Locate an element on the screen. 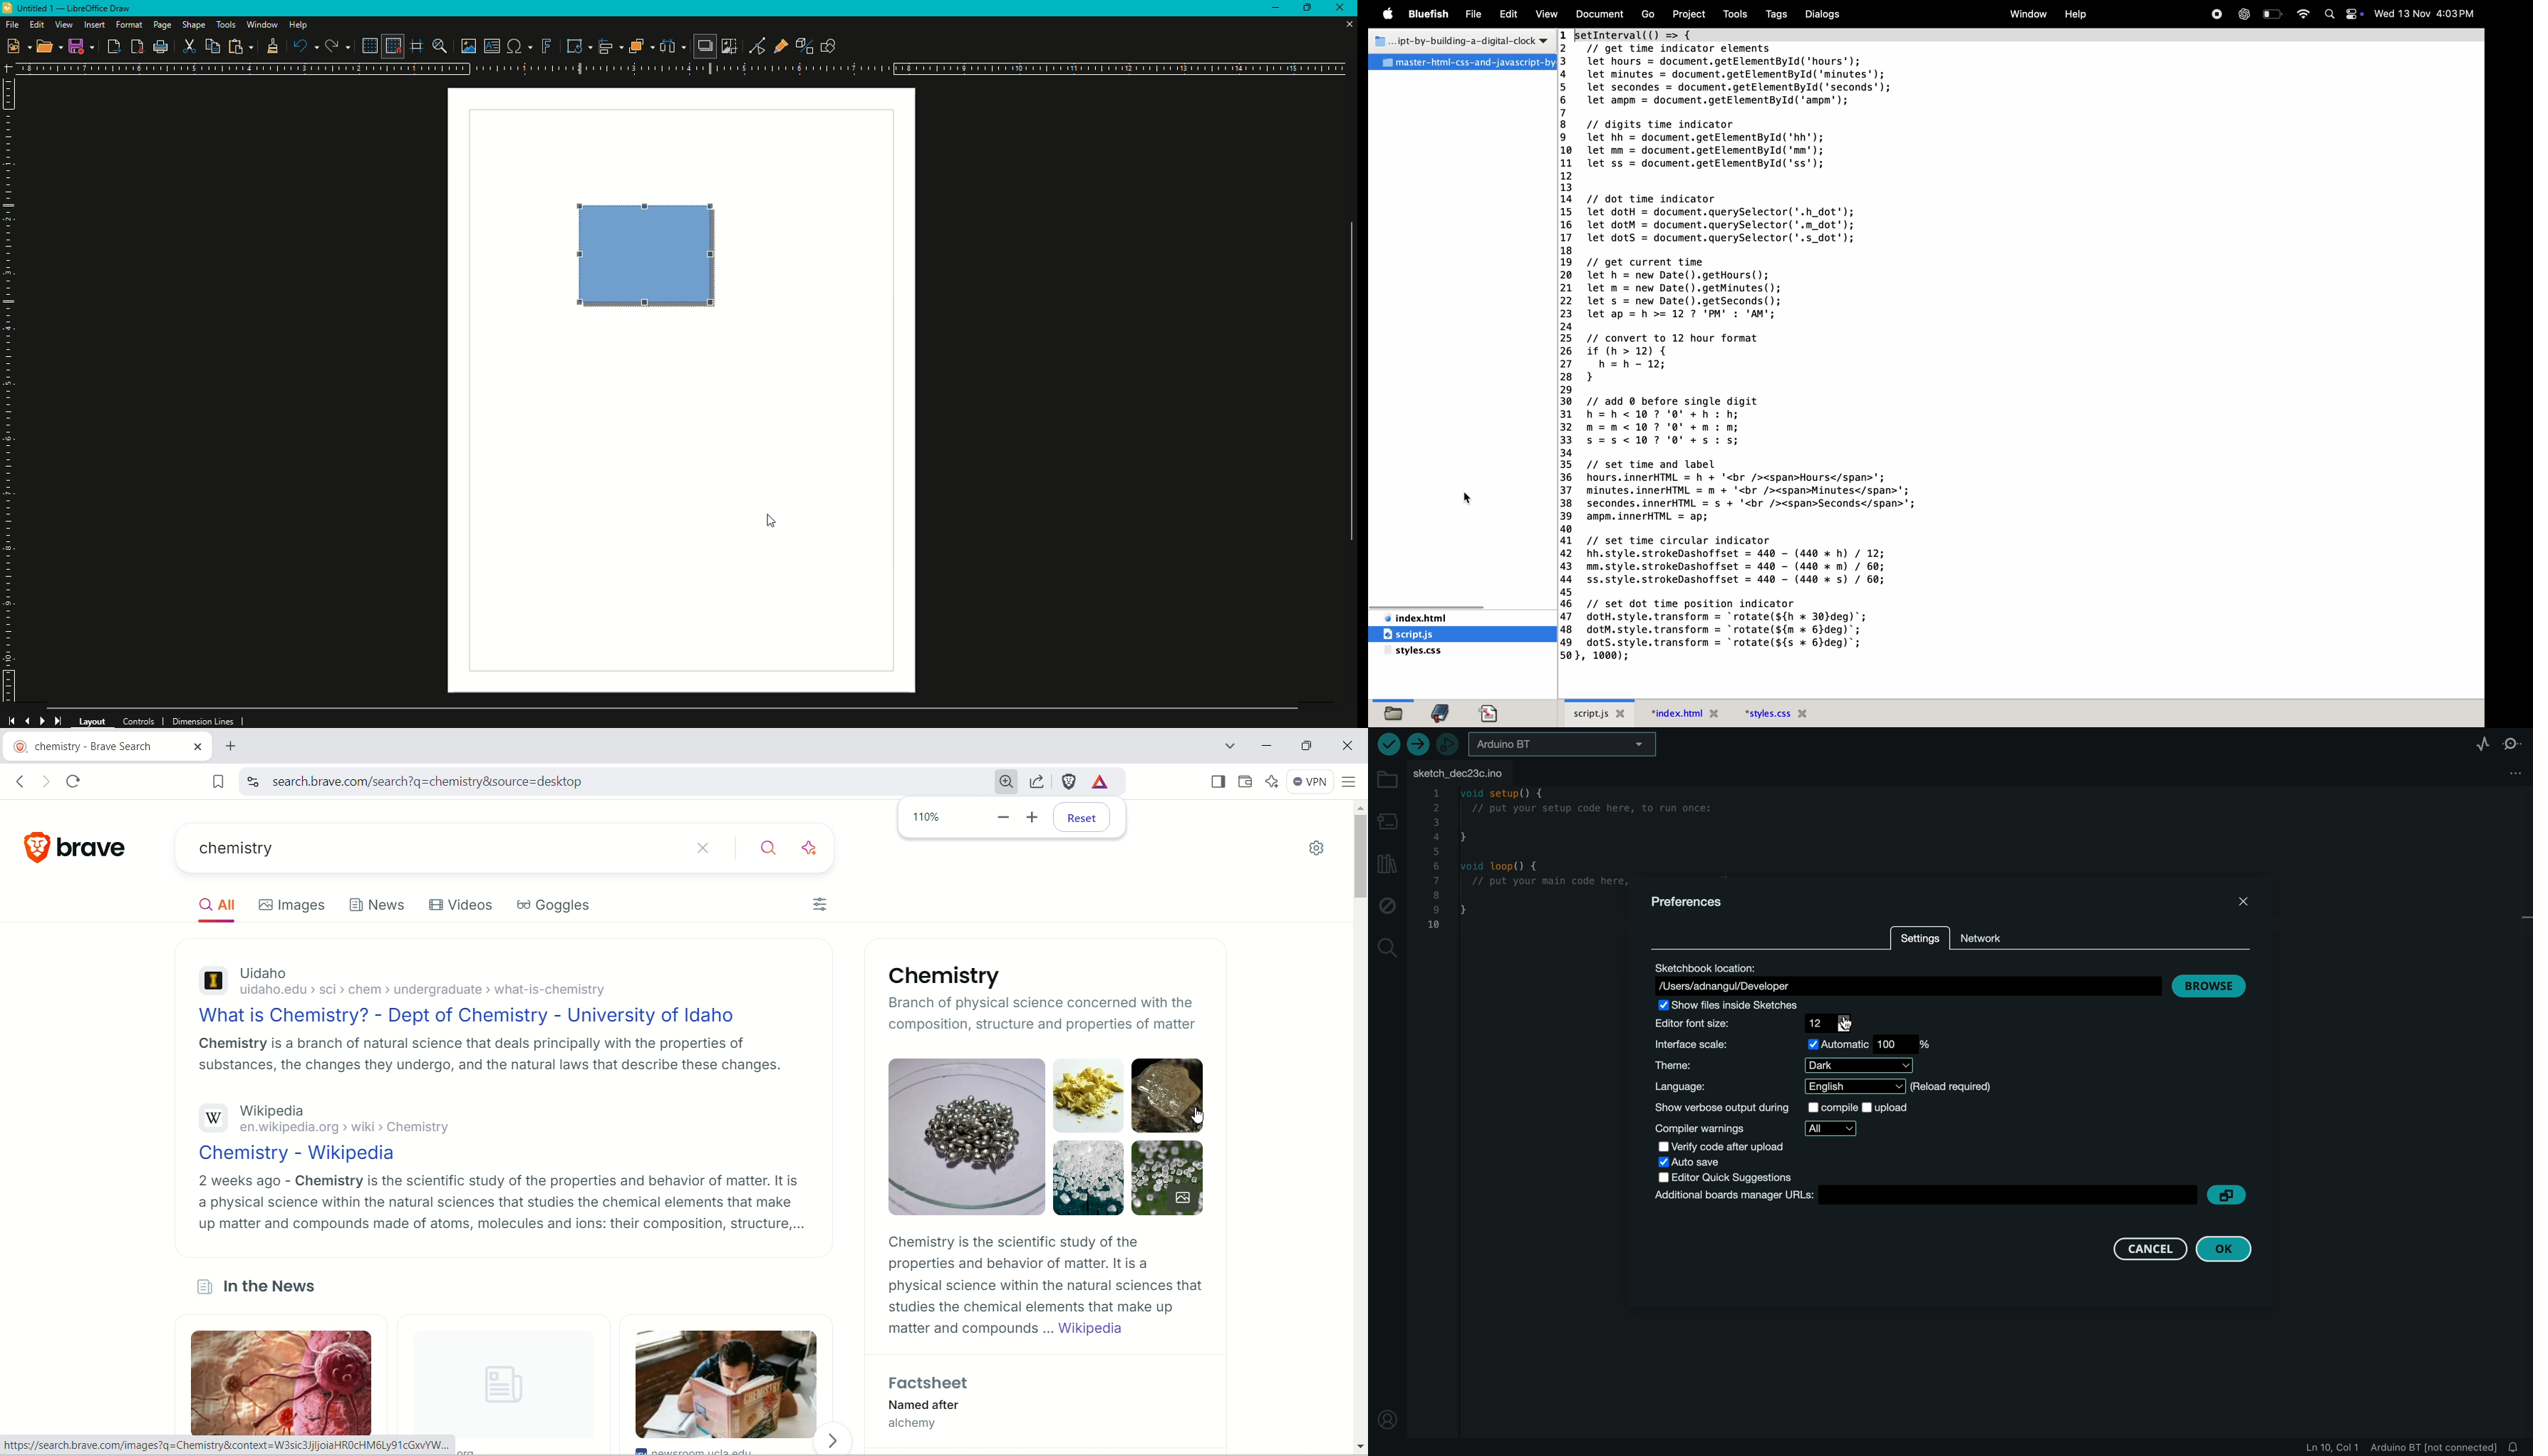 The height and width of the screenshot is (1456, 2548). Toggle Extrusion is located at coordinates (799, 44).